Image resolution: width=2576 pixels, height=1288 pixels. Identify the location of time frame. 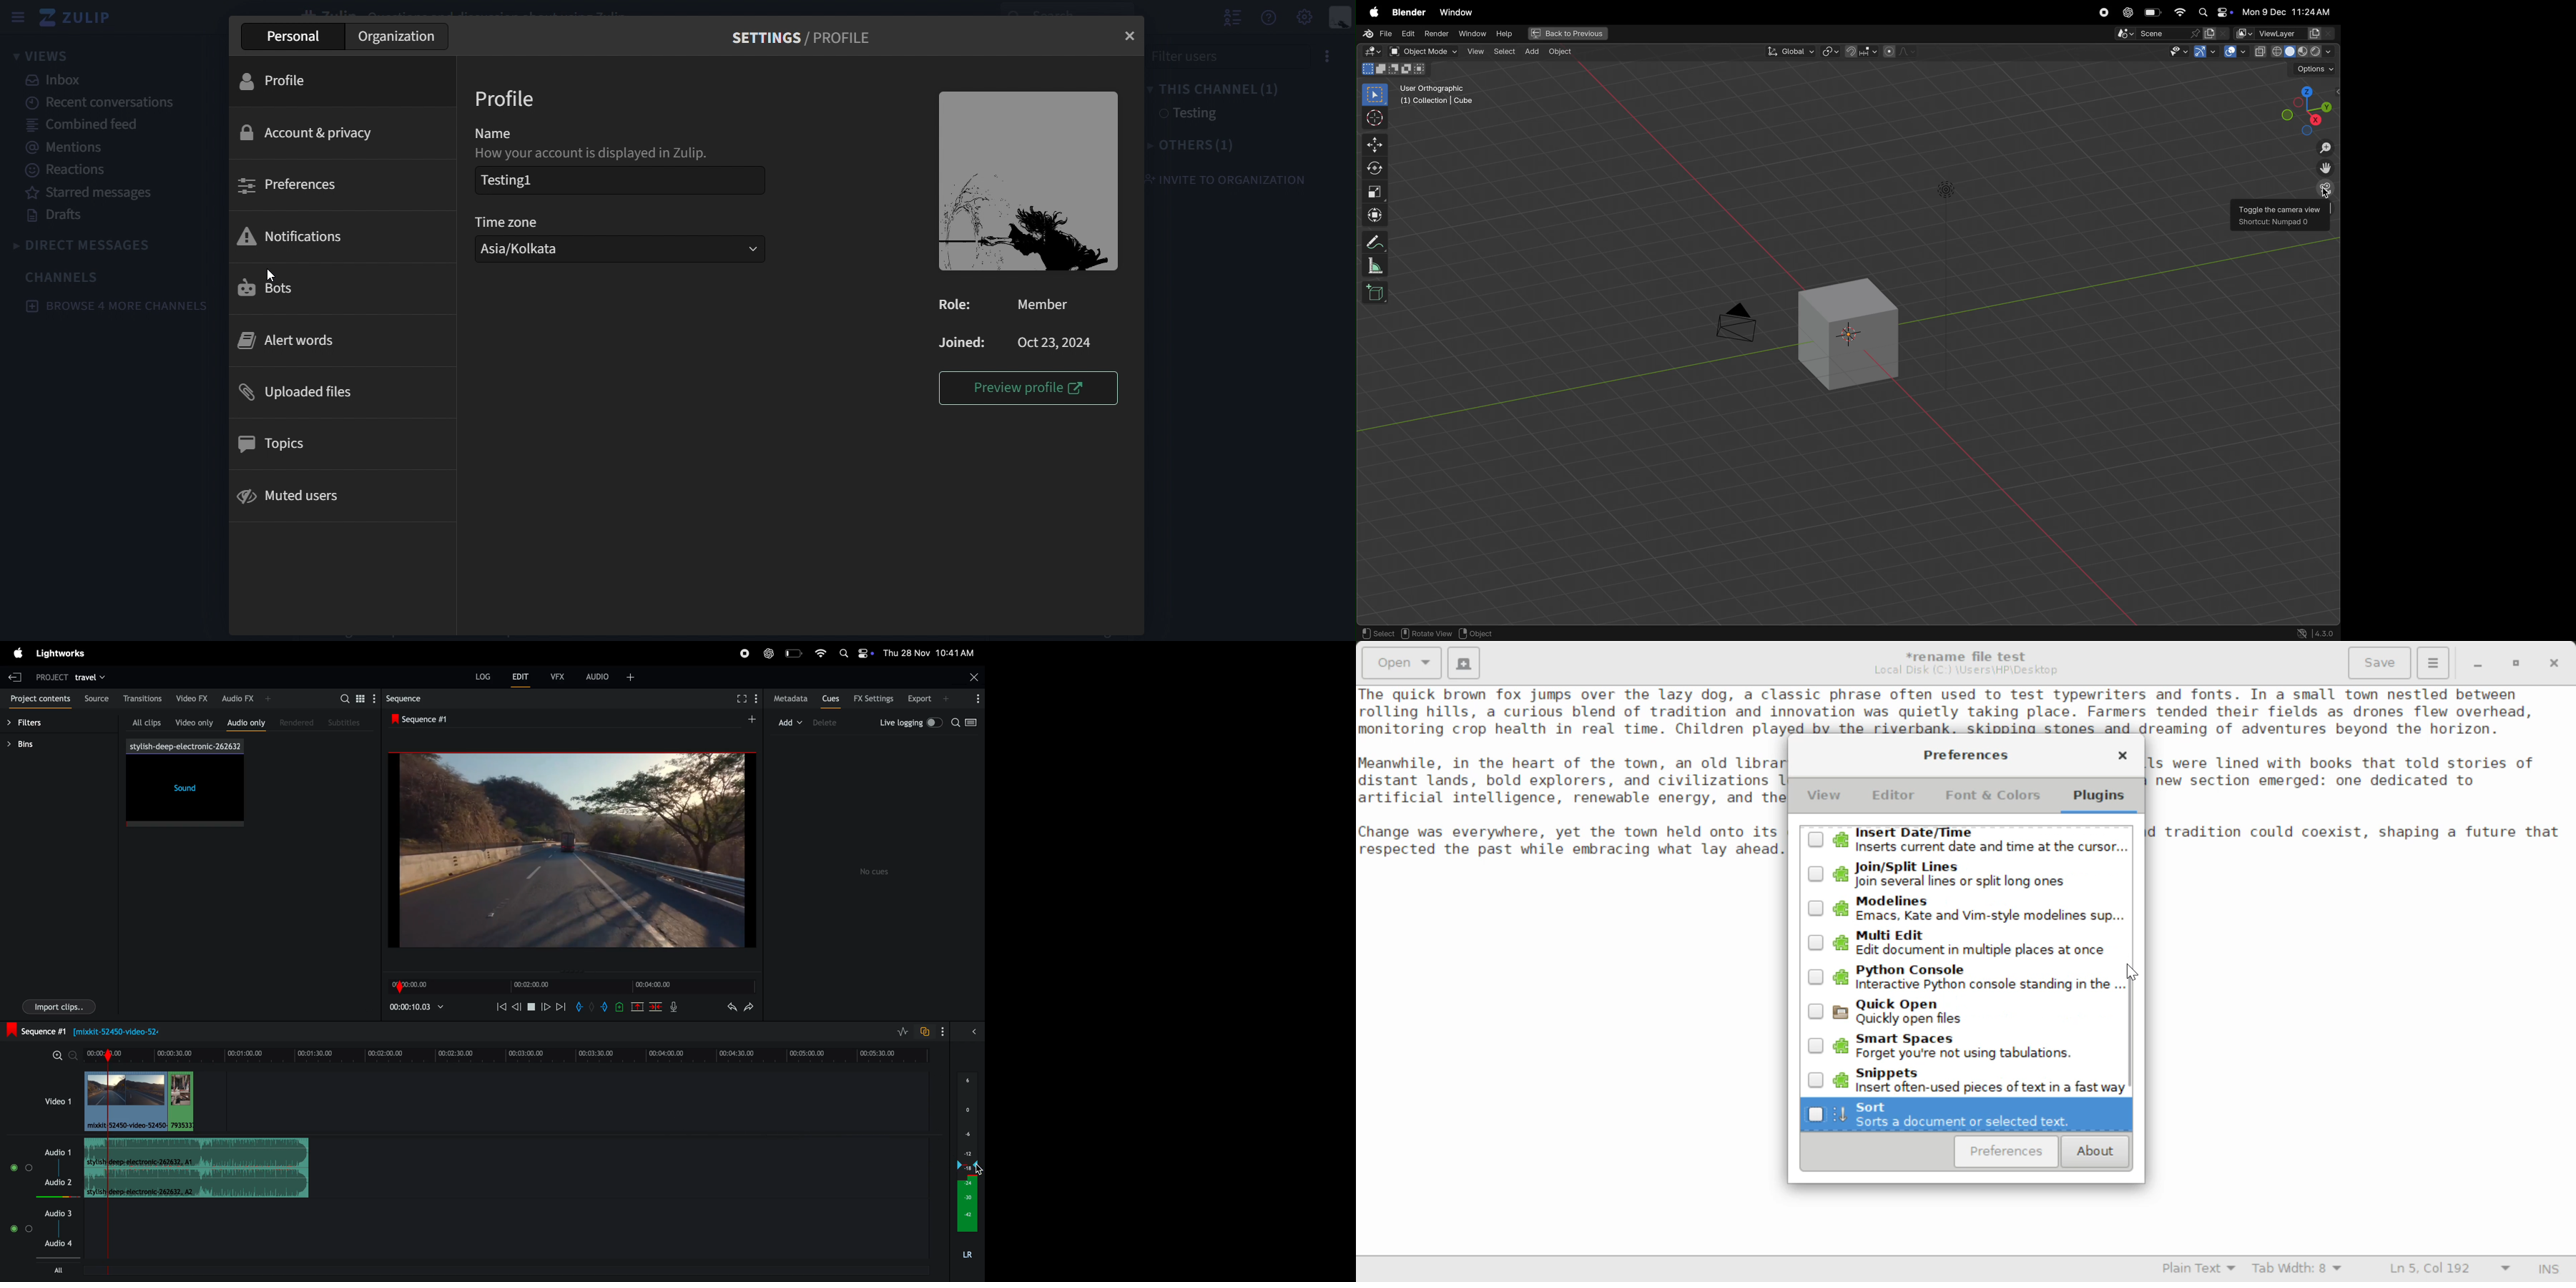
(505, 1055).